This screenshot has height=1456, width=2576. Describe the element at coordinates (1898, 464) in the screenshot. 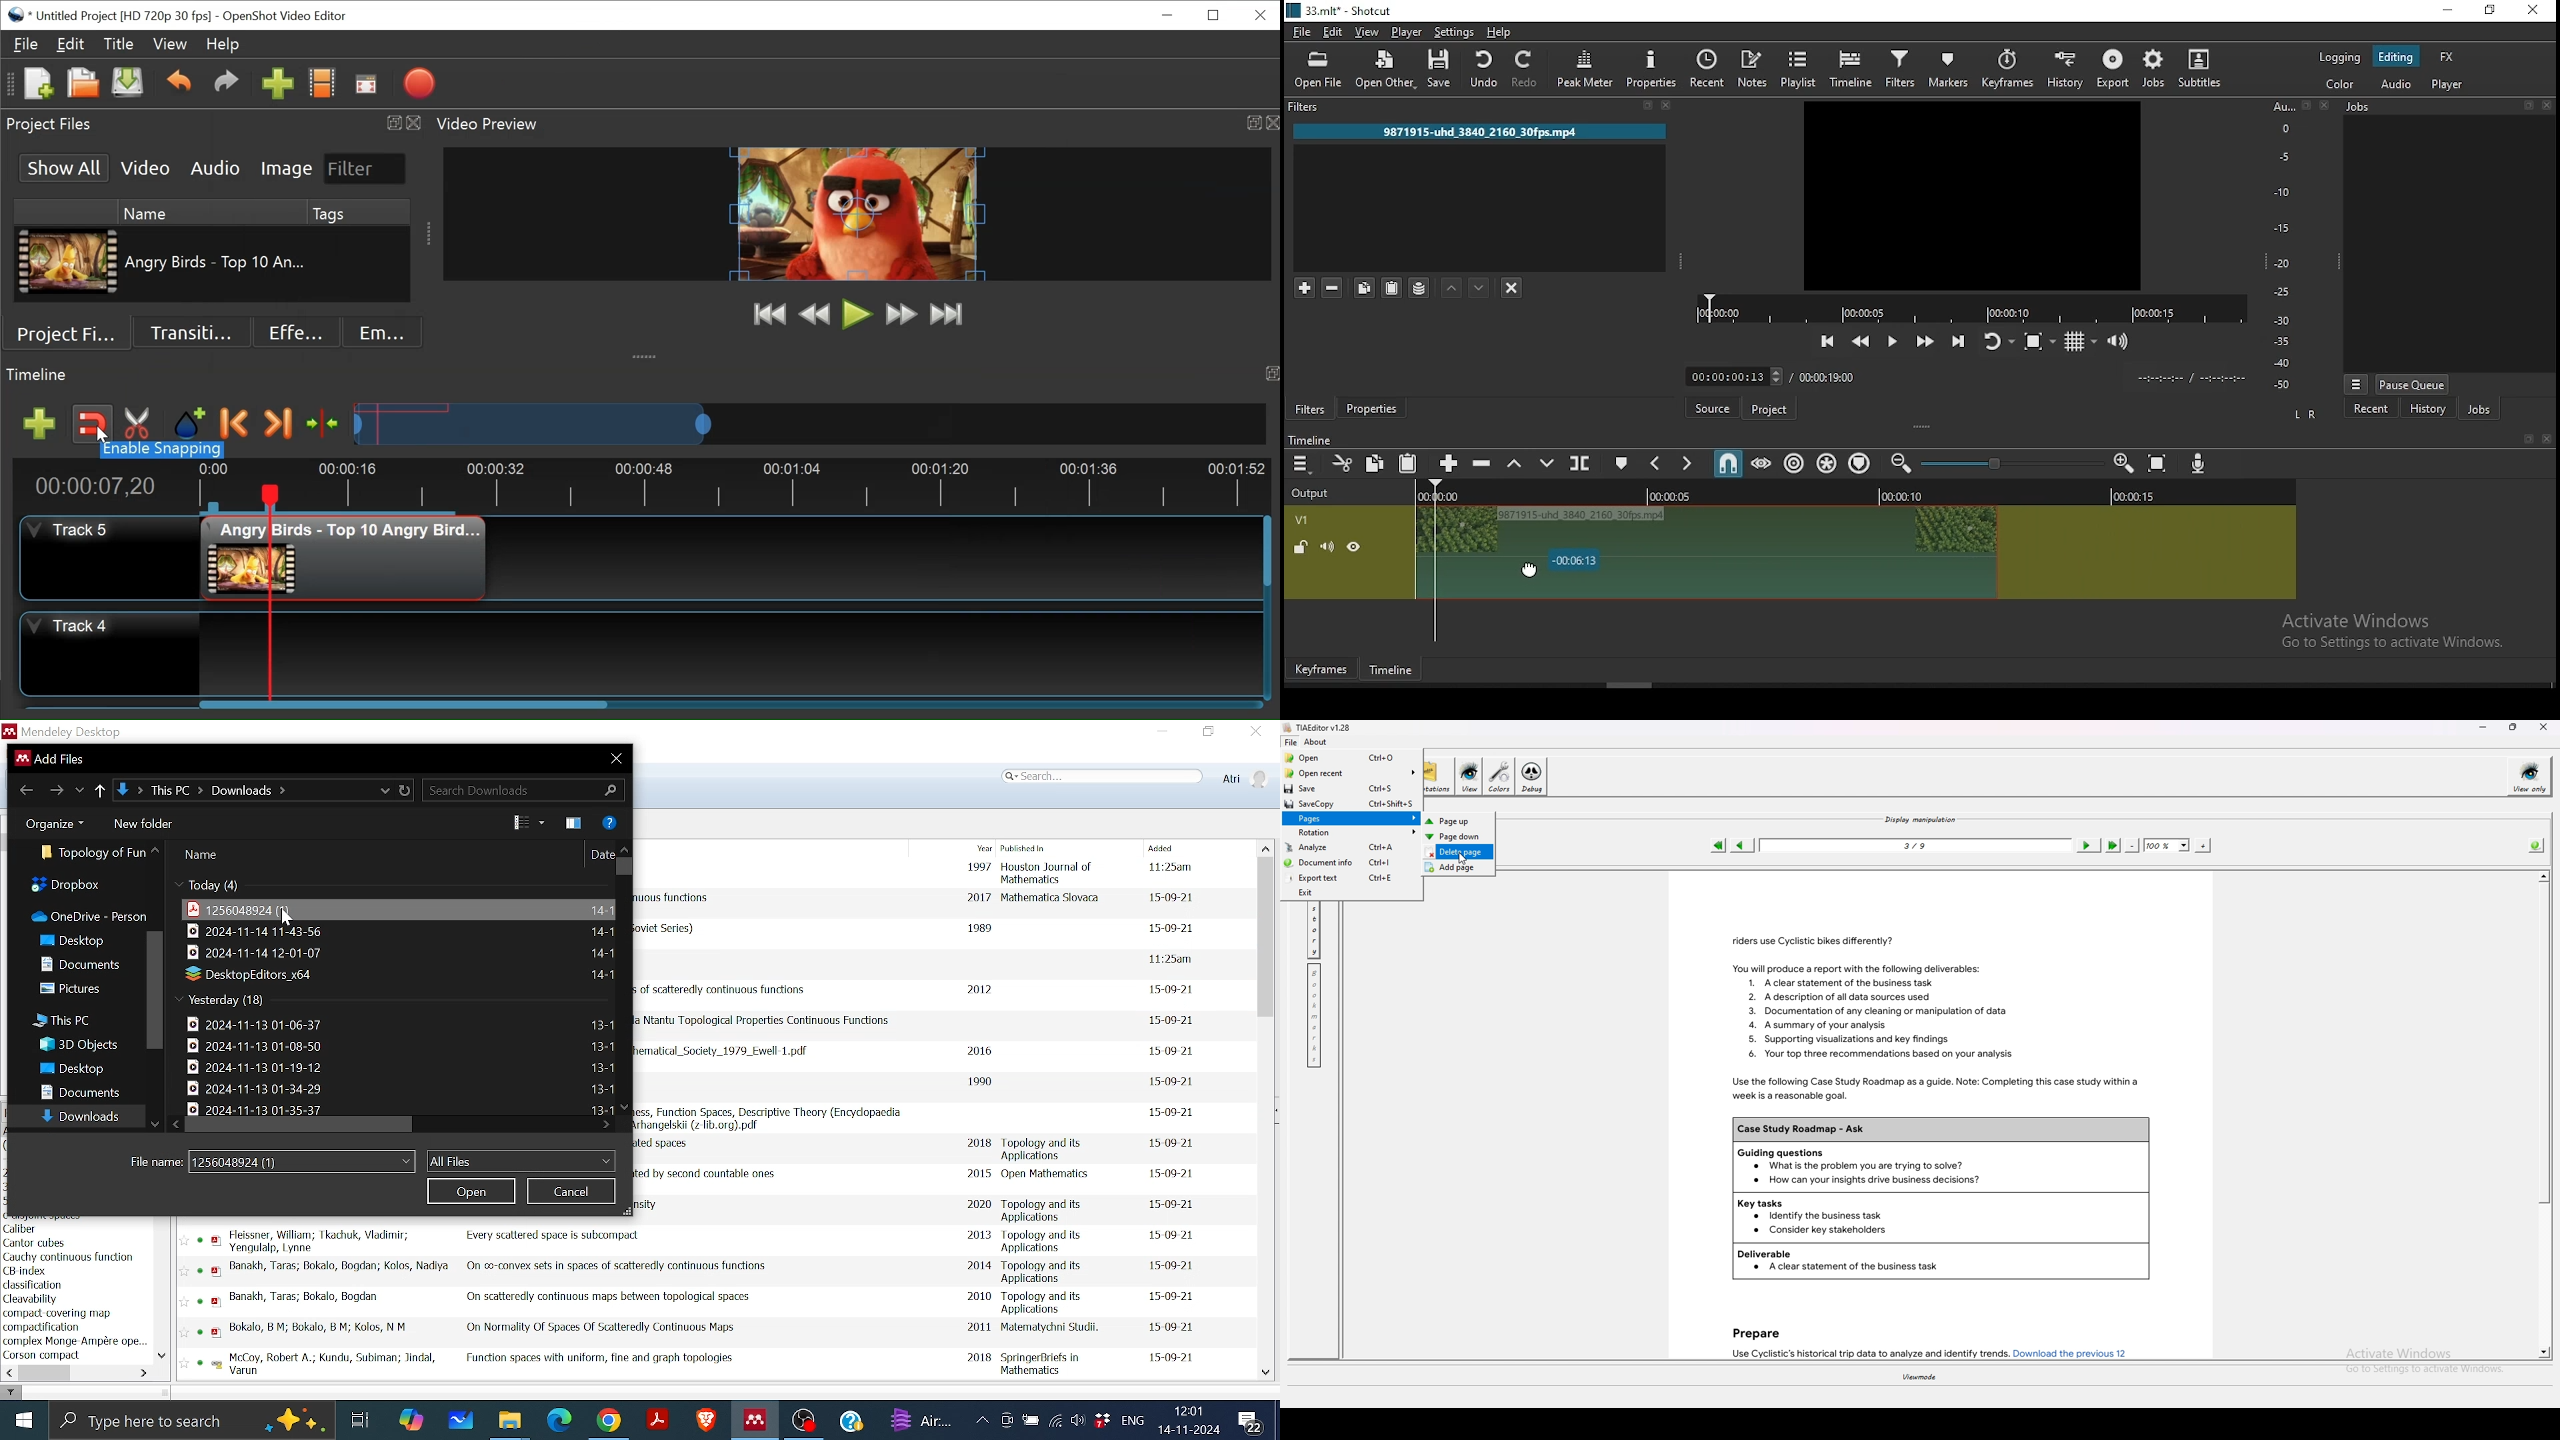

I see `zoom timeline out` at that location.